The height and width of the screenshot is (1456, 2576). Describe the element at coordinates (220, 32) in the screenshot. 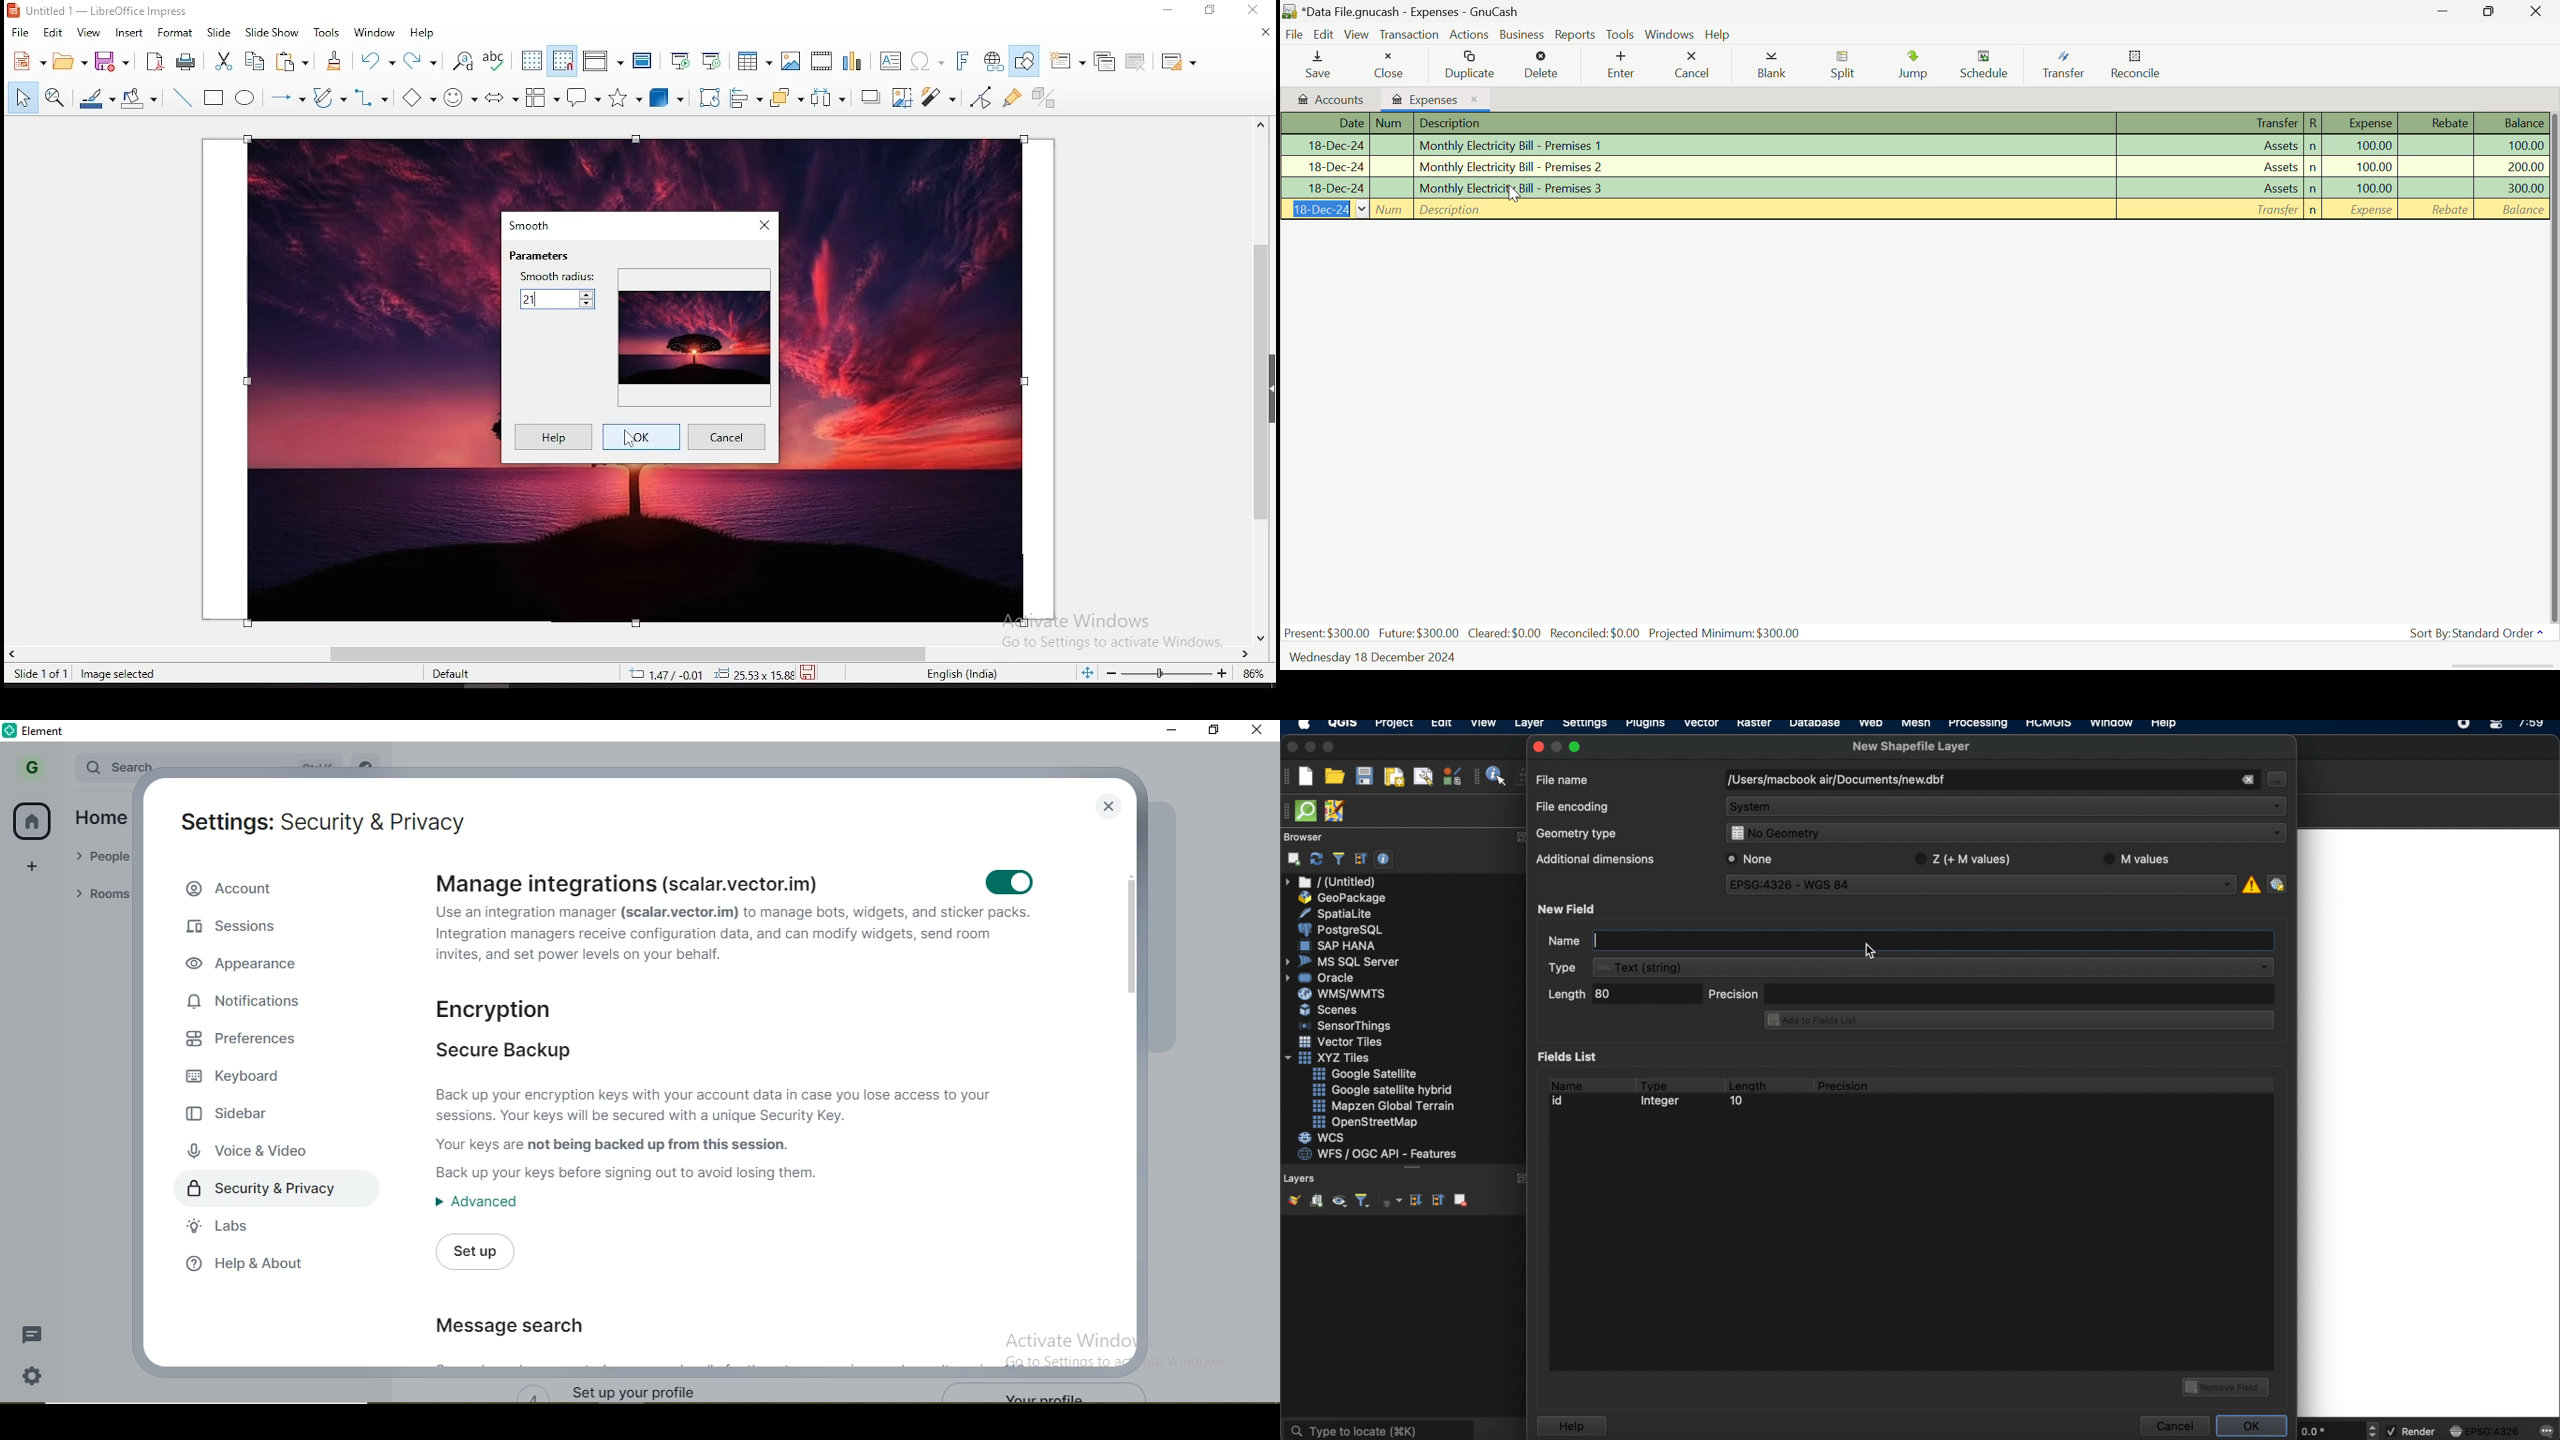

I see `slide` at that location.